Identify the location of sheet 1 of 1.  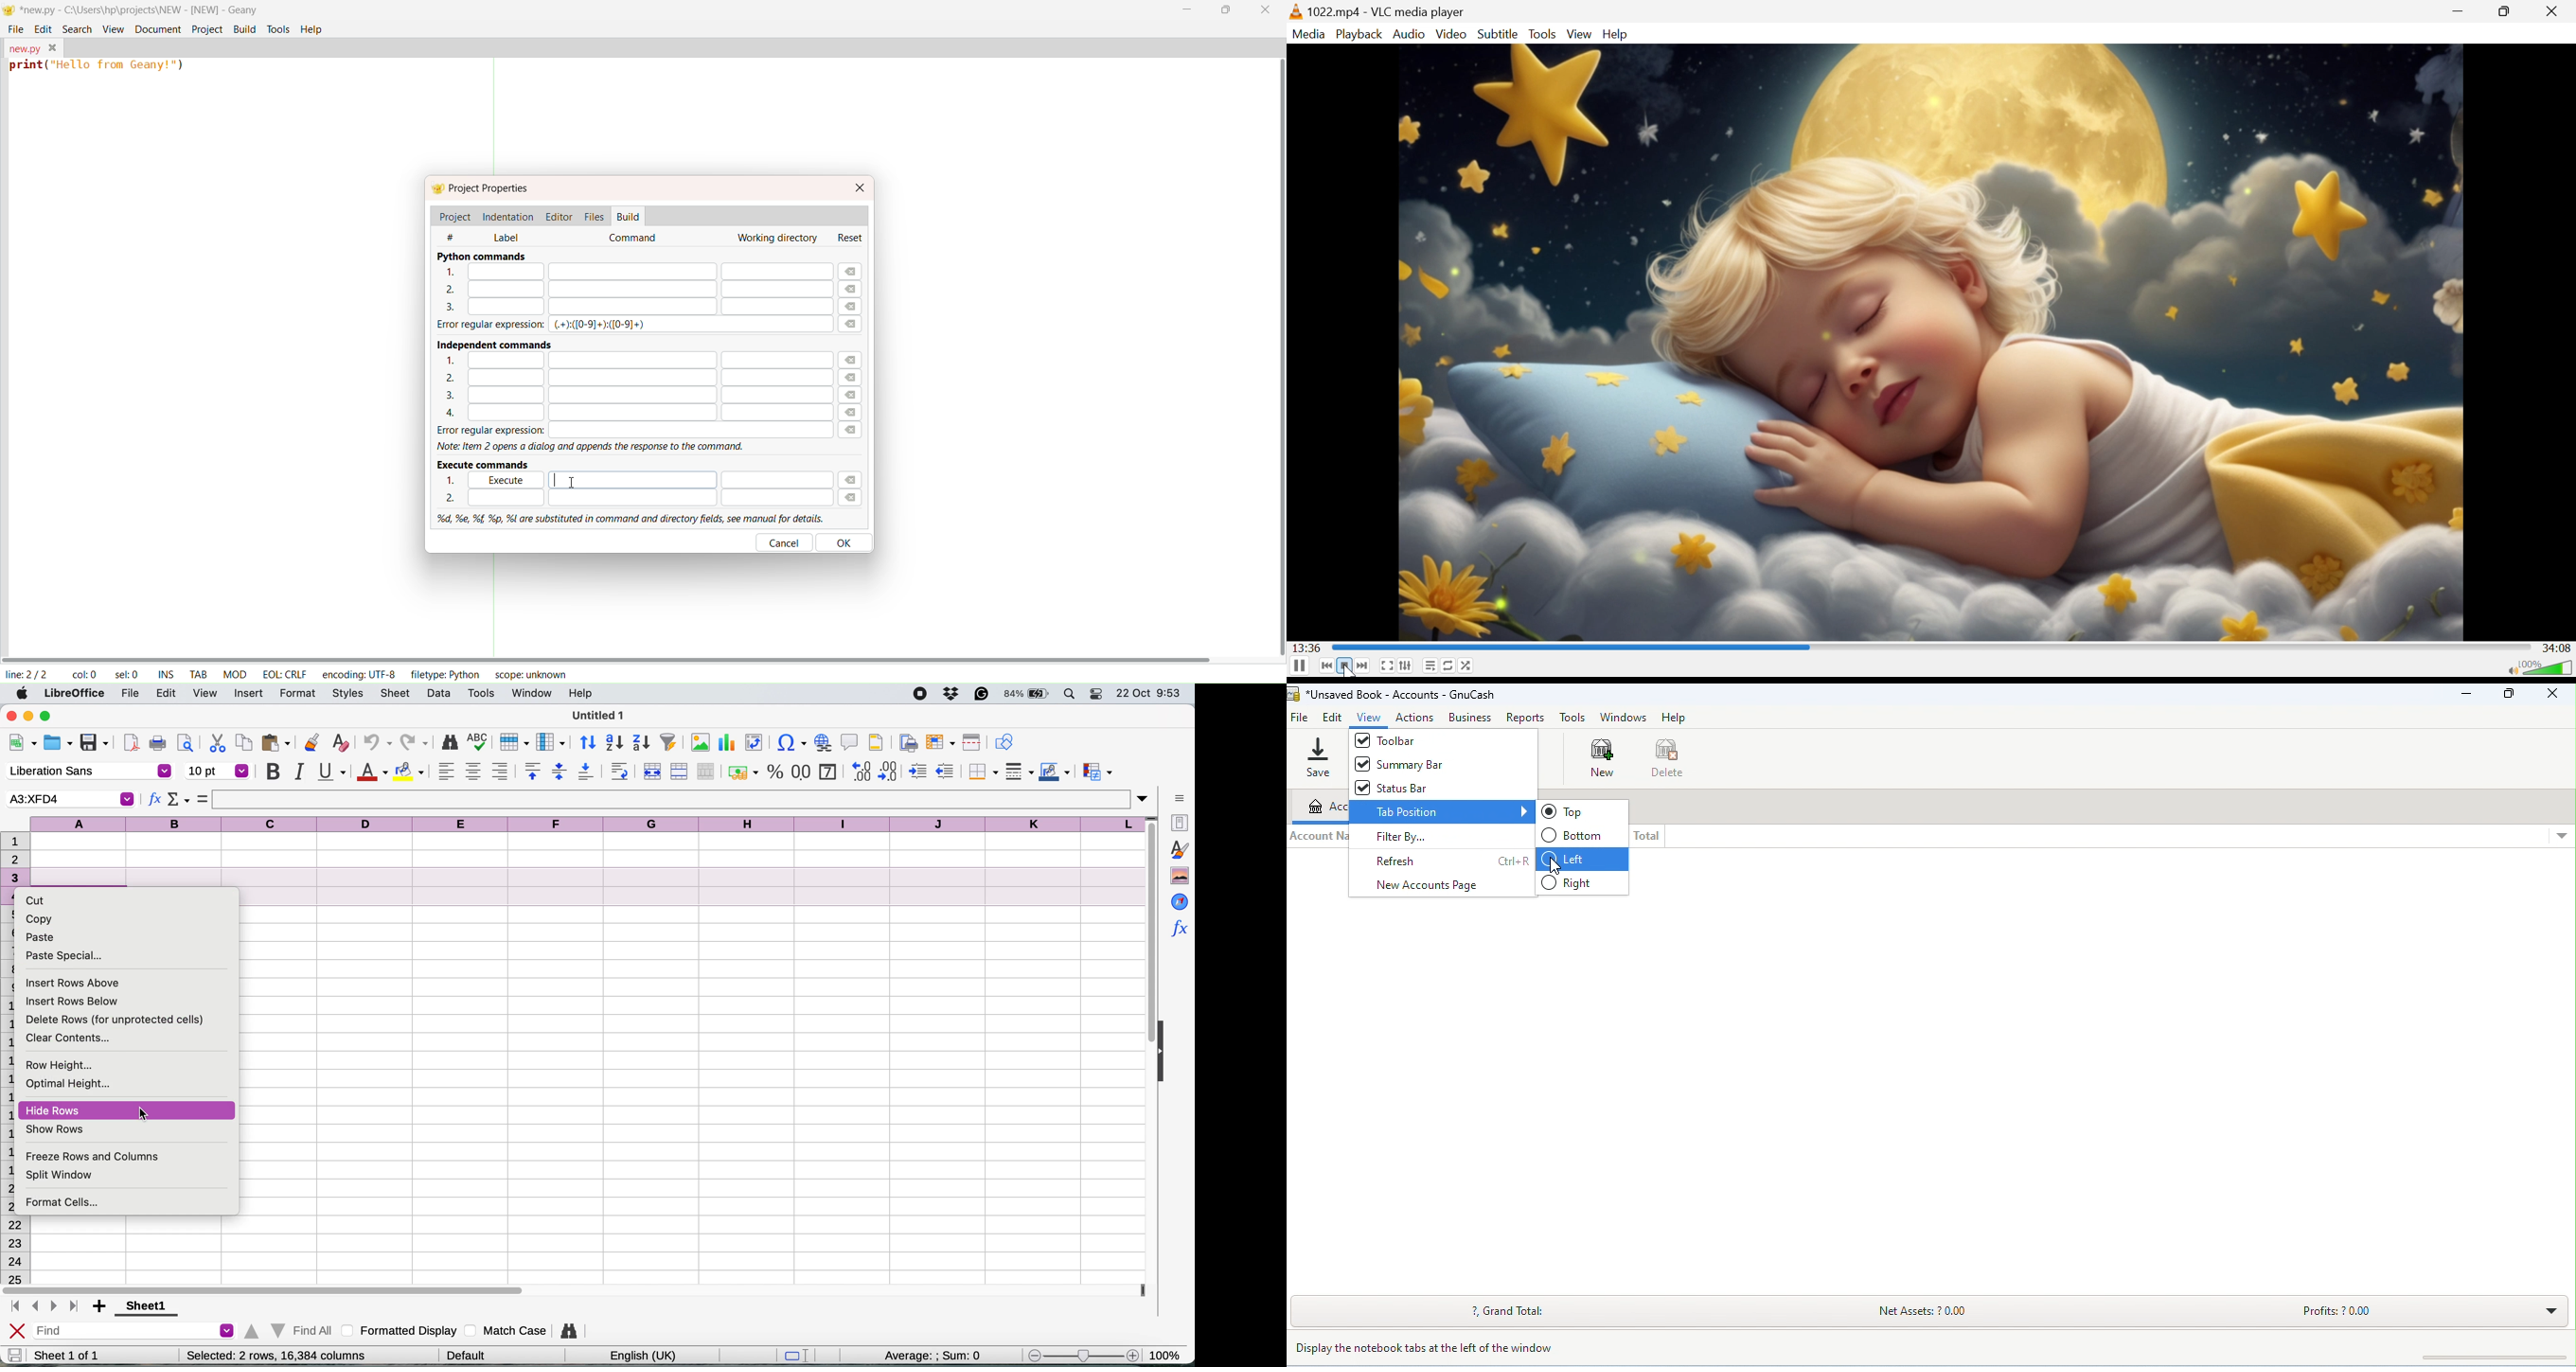
(67, 1355).